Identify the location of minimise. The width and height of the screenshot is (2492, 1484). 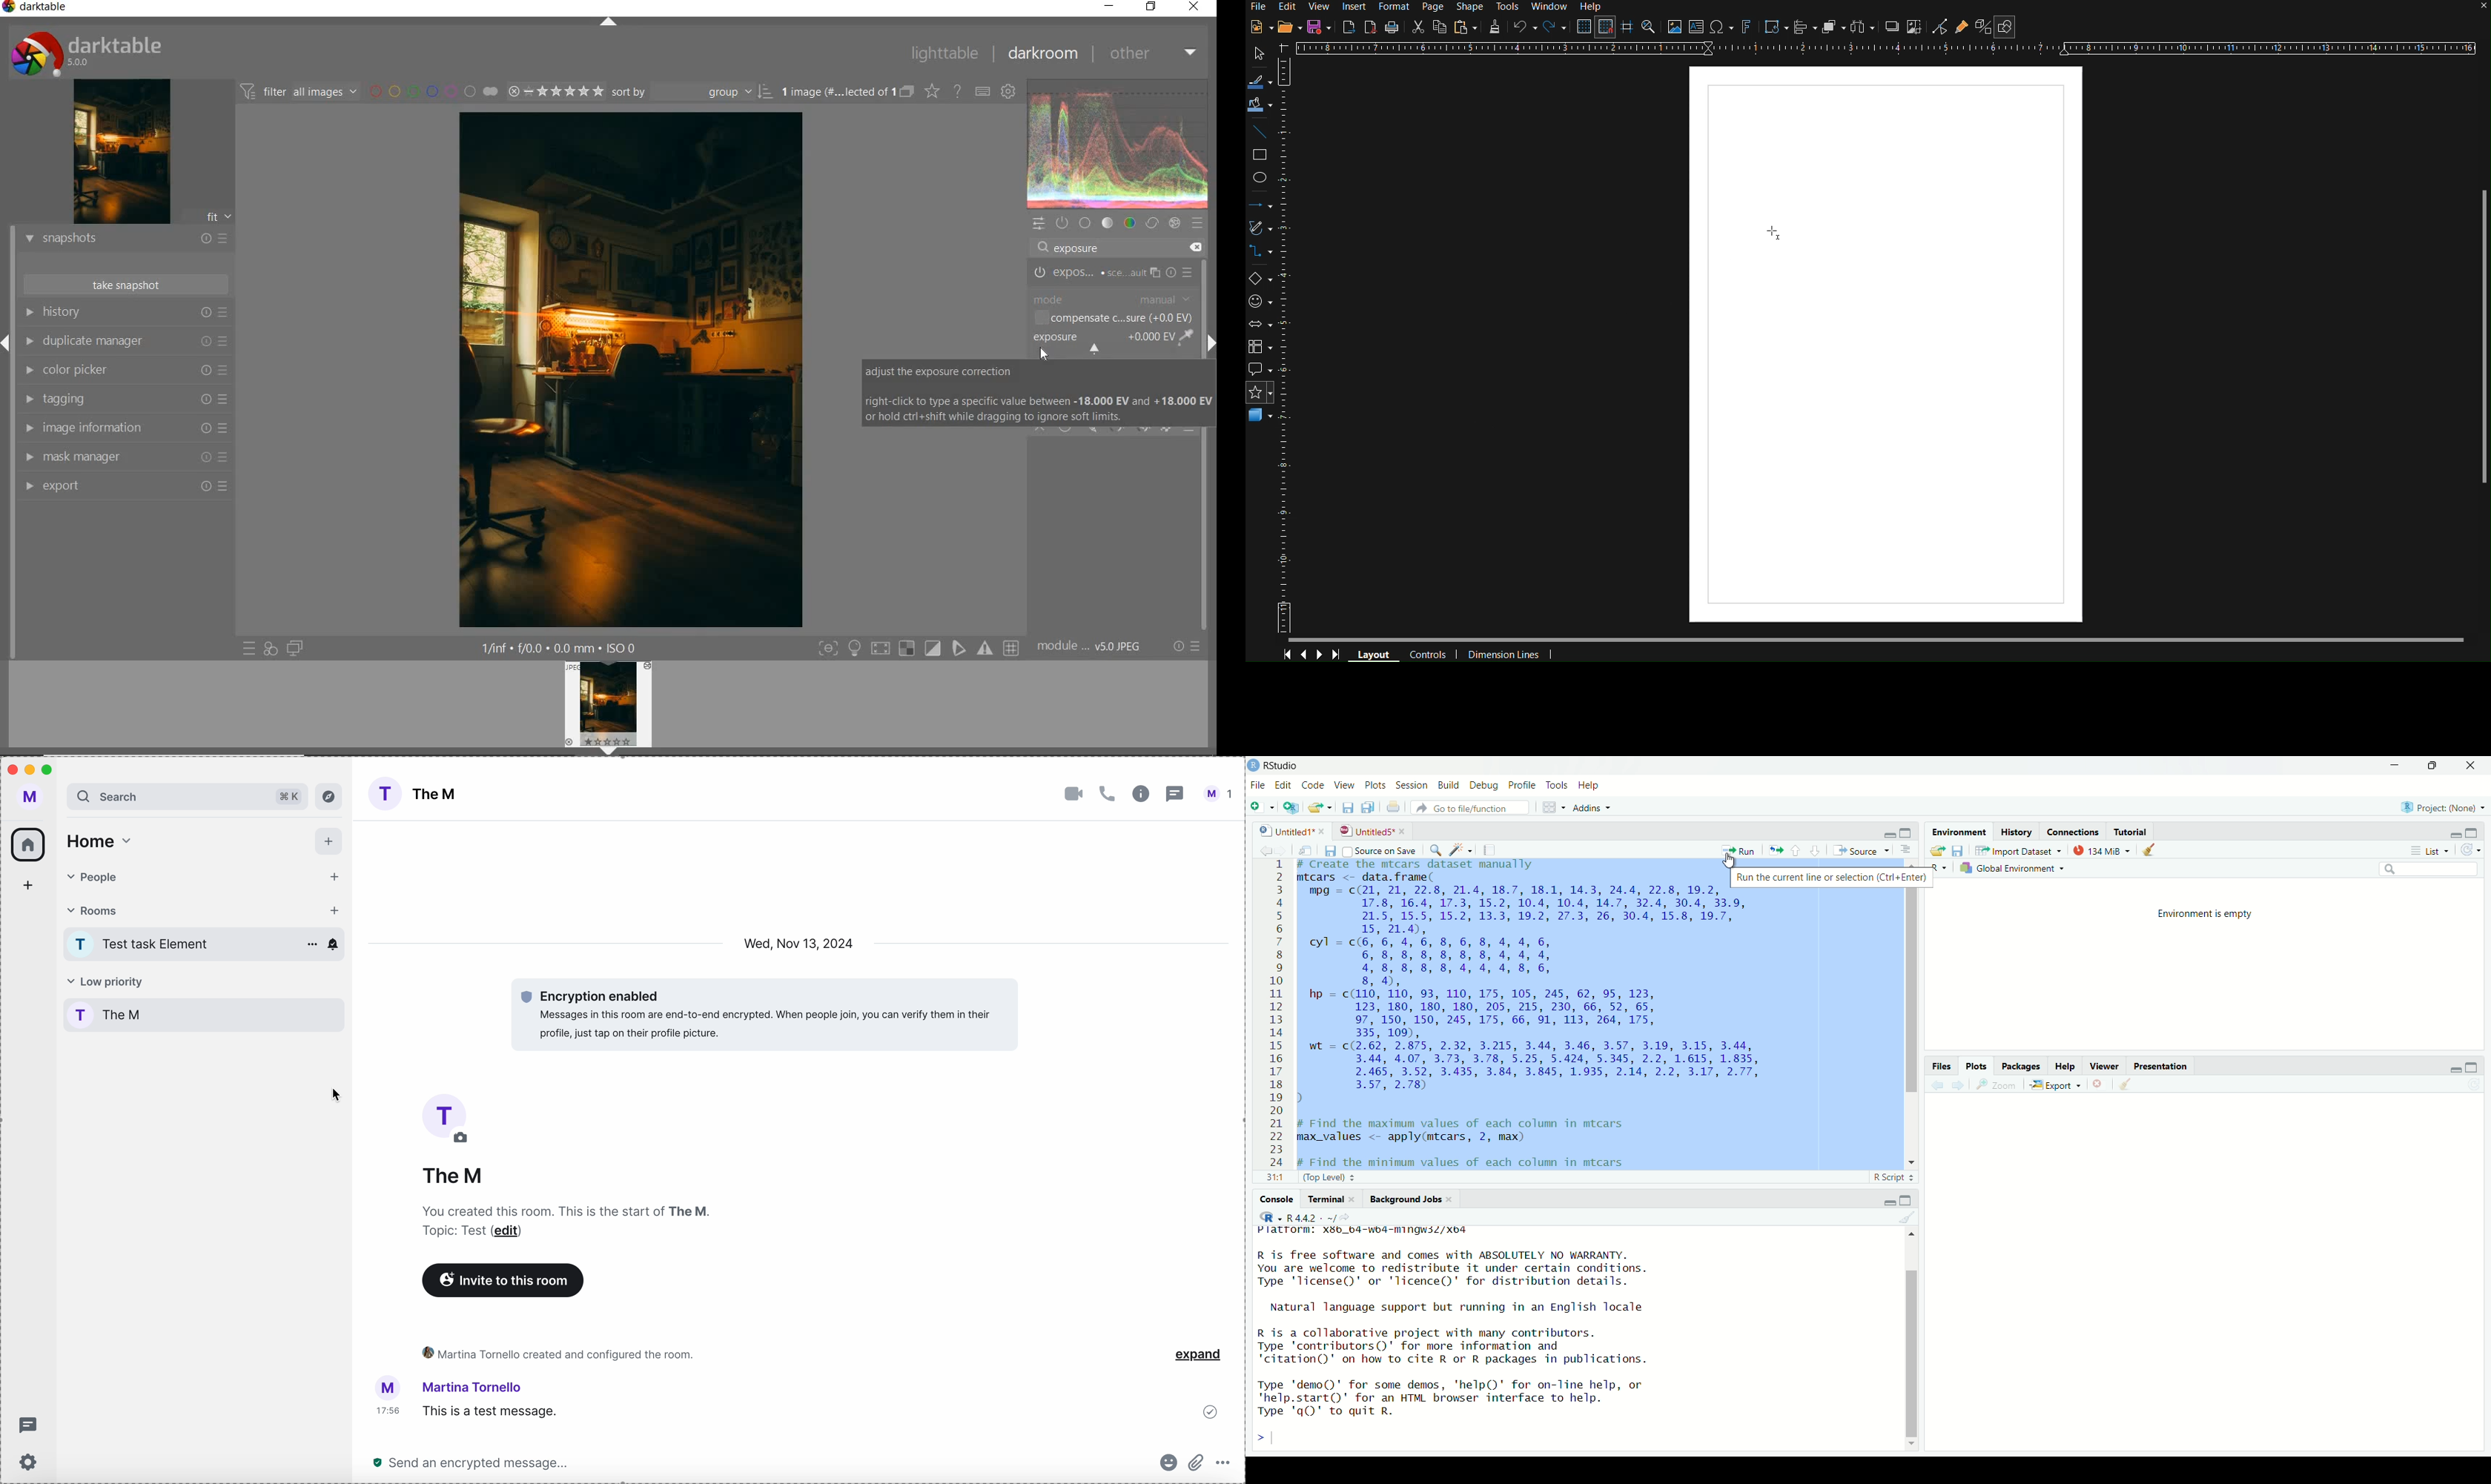
(2393, 766).